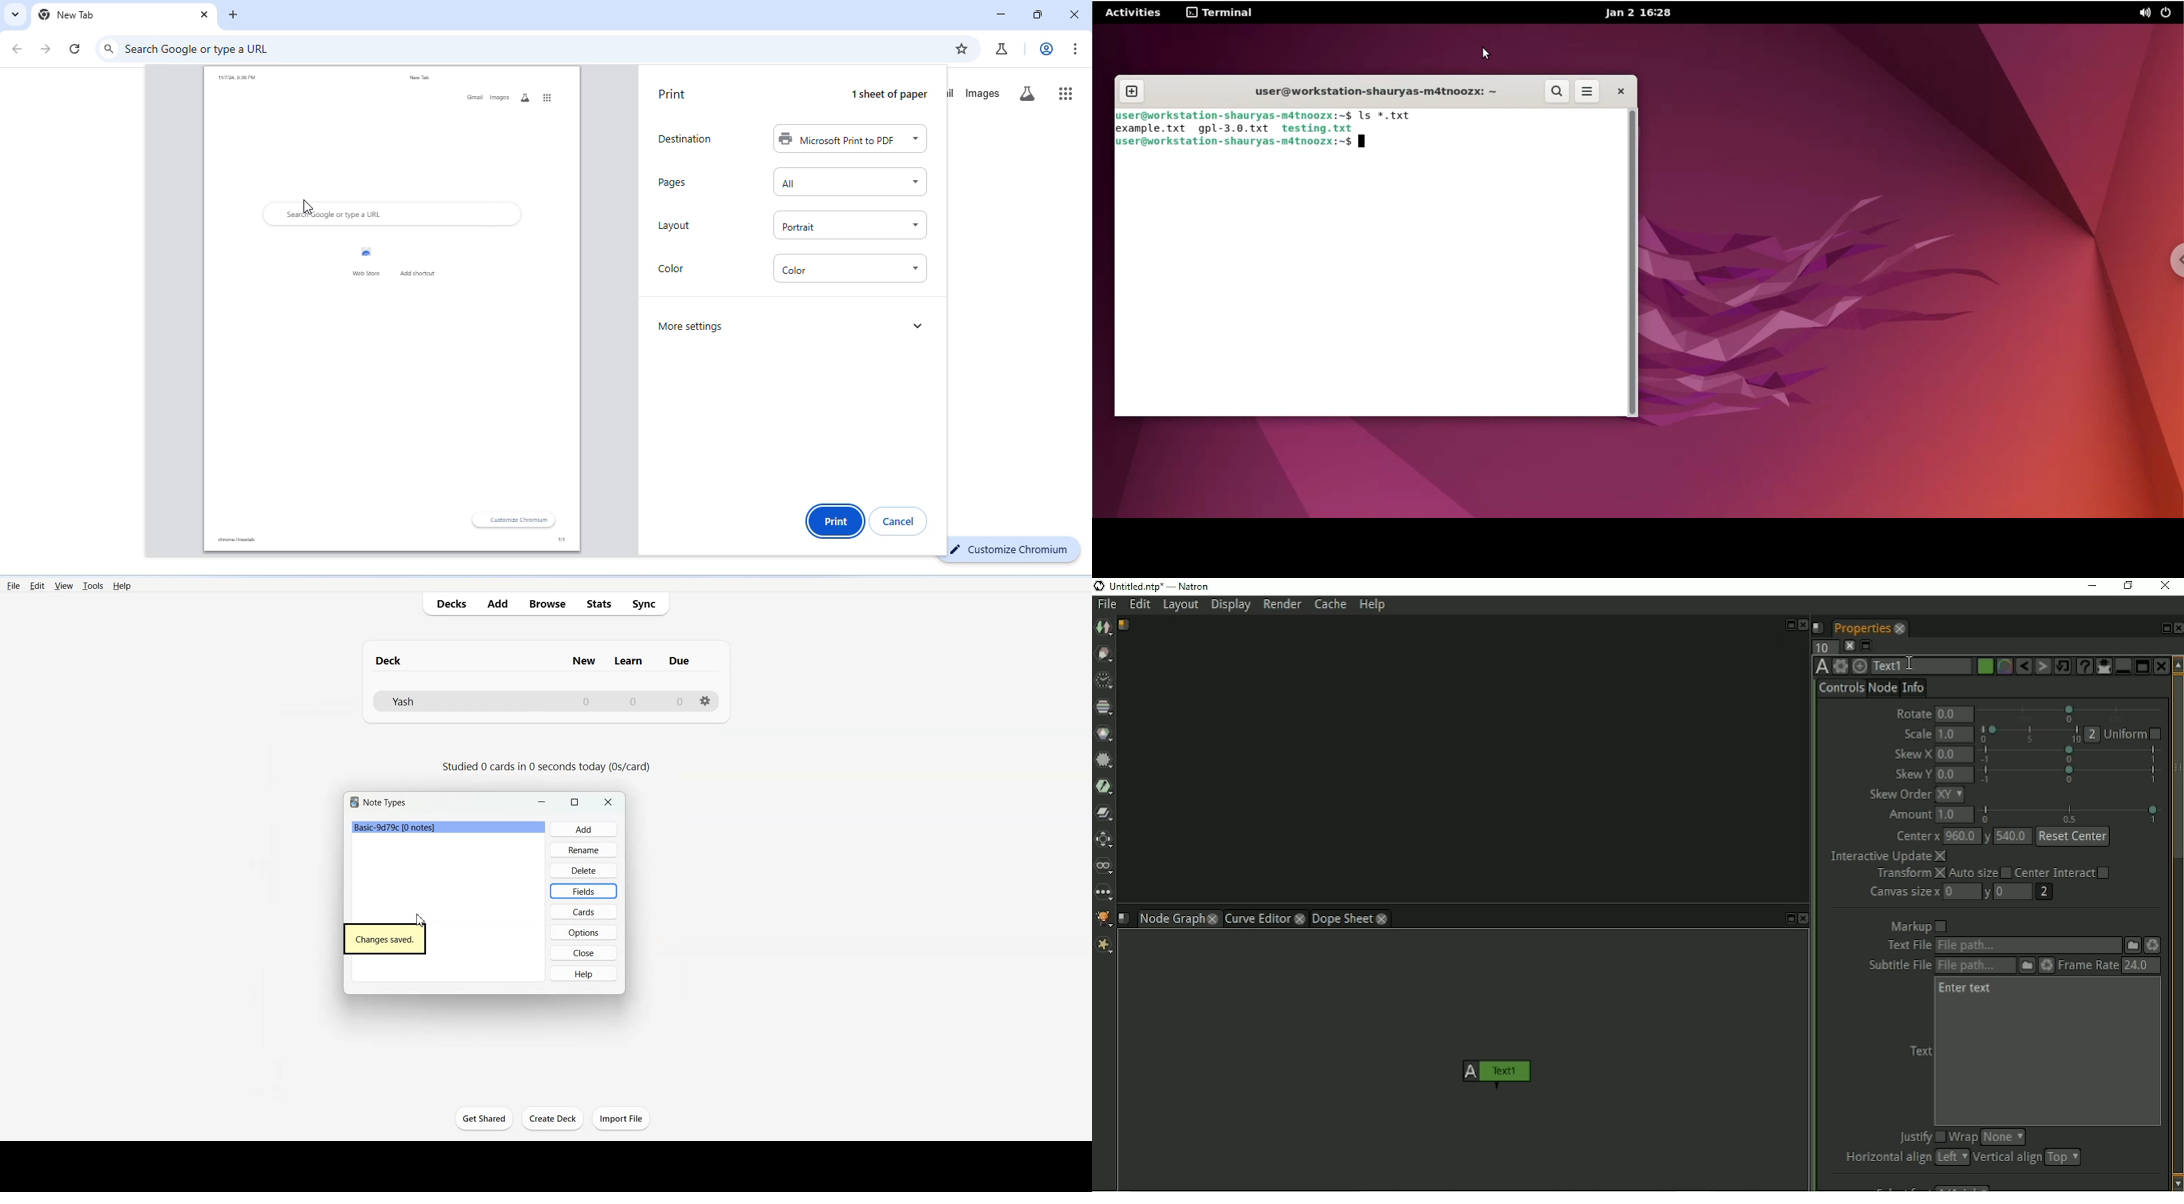 Image resolution: width=2184 pixels, height=1204 pixels. What do you see at coordinates (586, 701) in the screenshot?
I see `Number of New cards` at bounding box center [586, 701].